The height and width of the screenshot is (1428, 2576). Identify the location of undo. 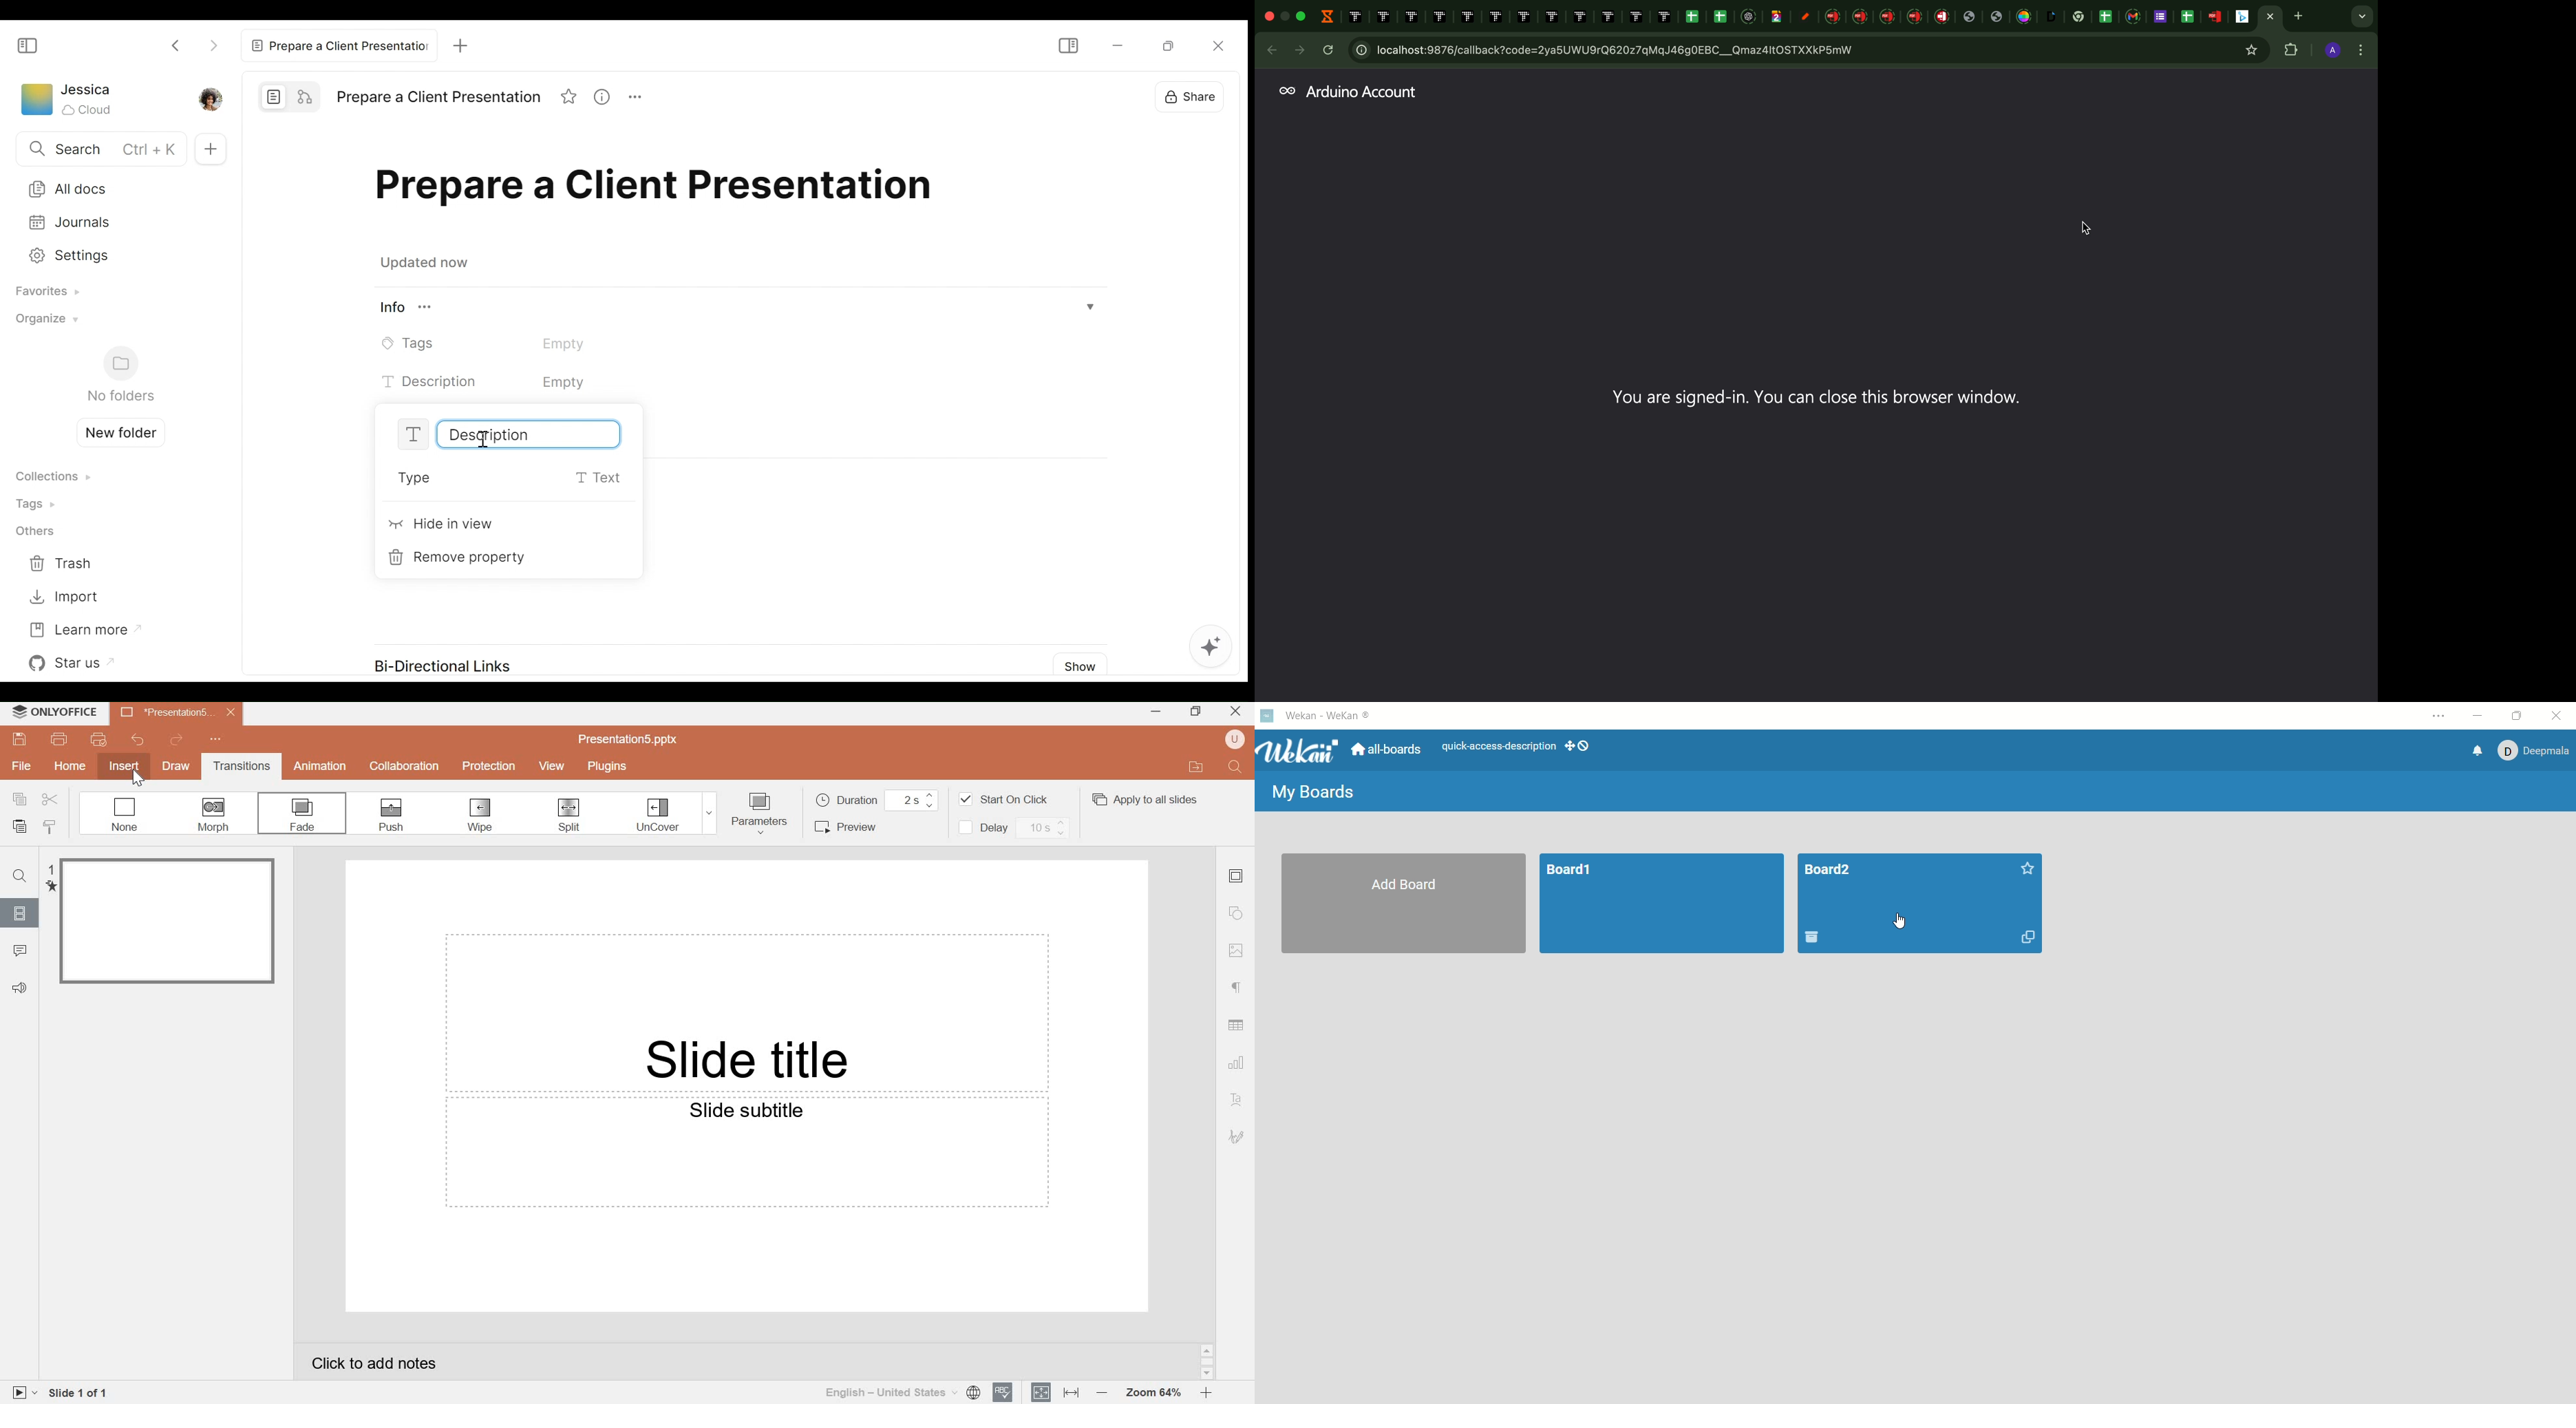
(136, 739).